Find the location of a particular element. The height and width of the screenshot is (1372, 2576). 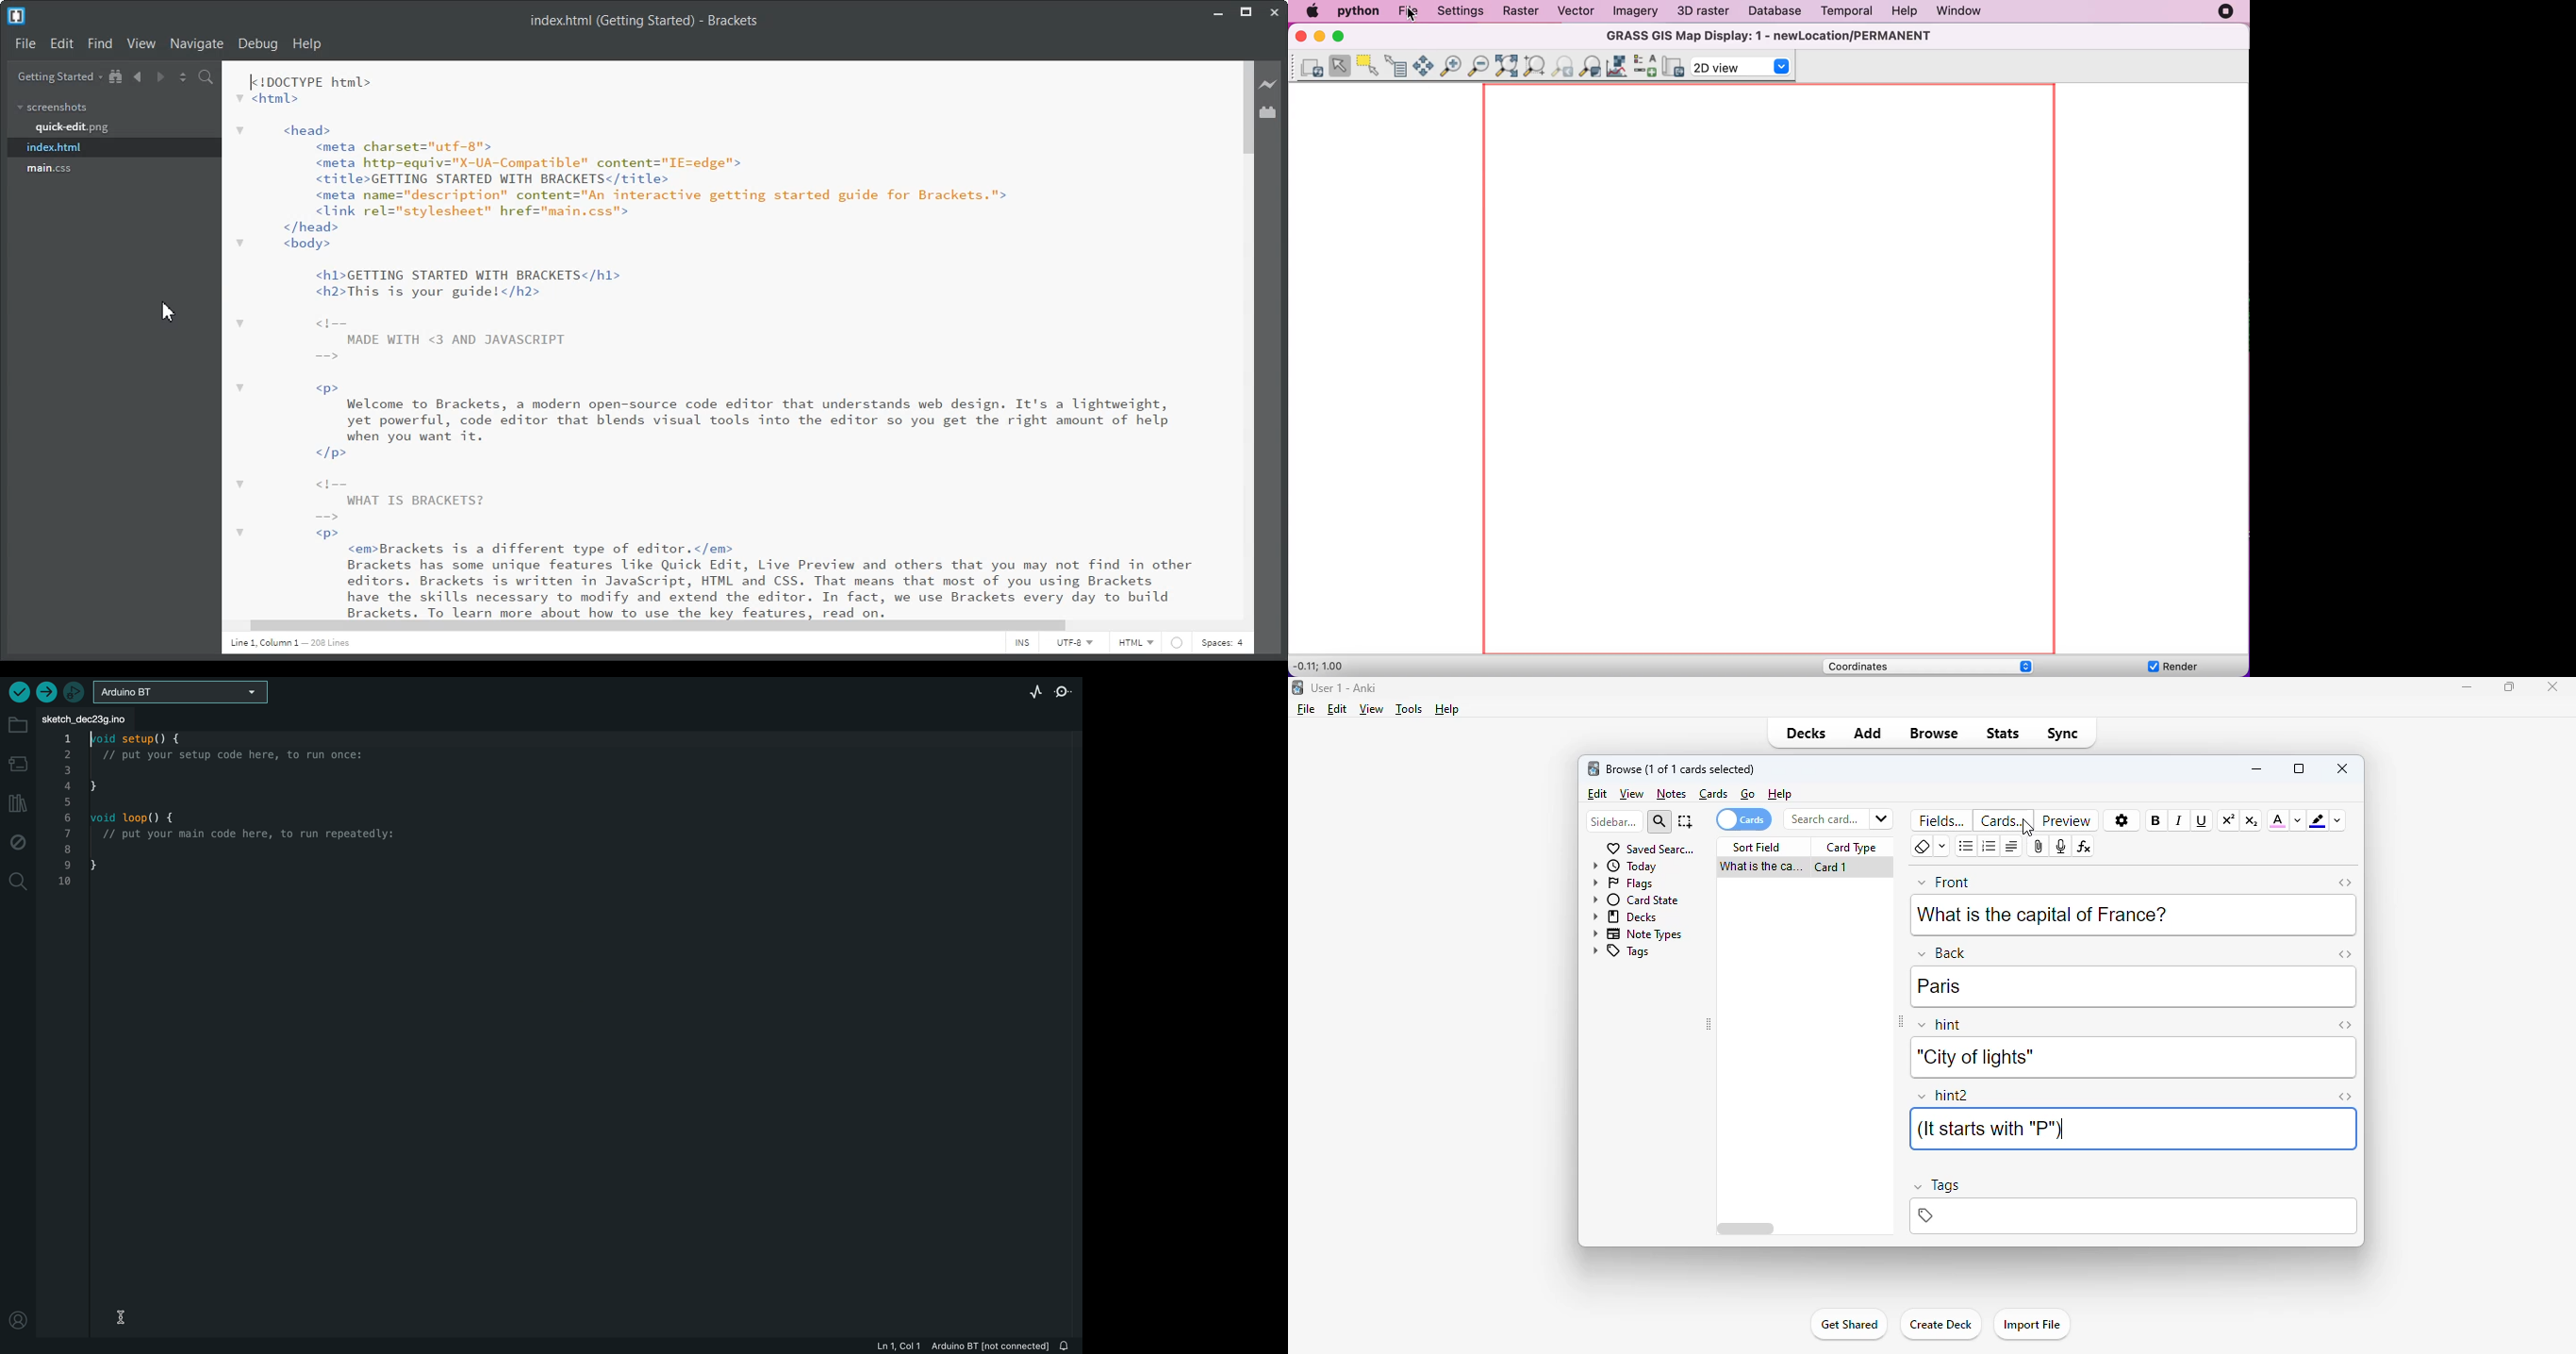

help is located at coordinates (1445, 709).